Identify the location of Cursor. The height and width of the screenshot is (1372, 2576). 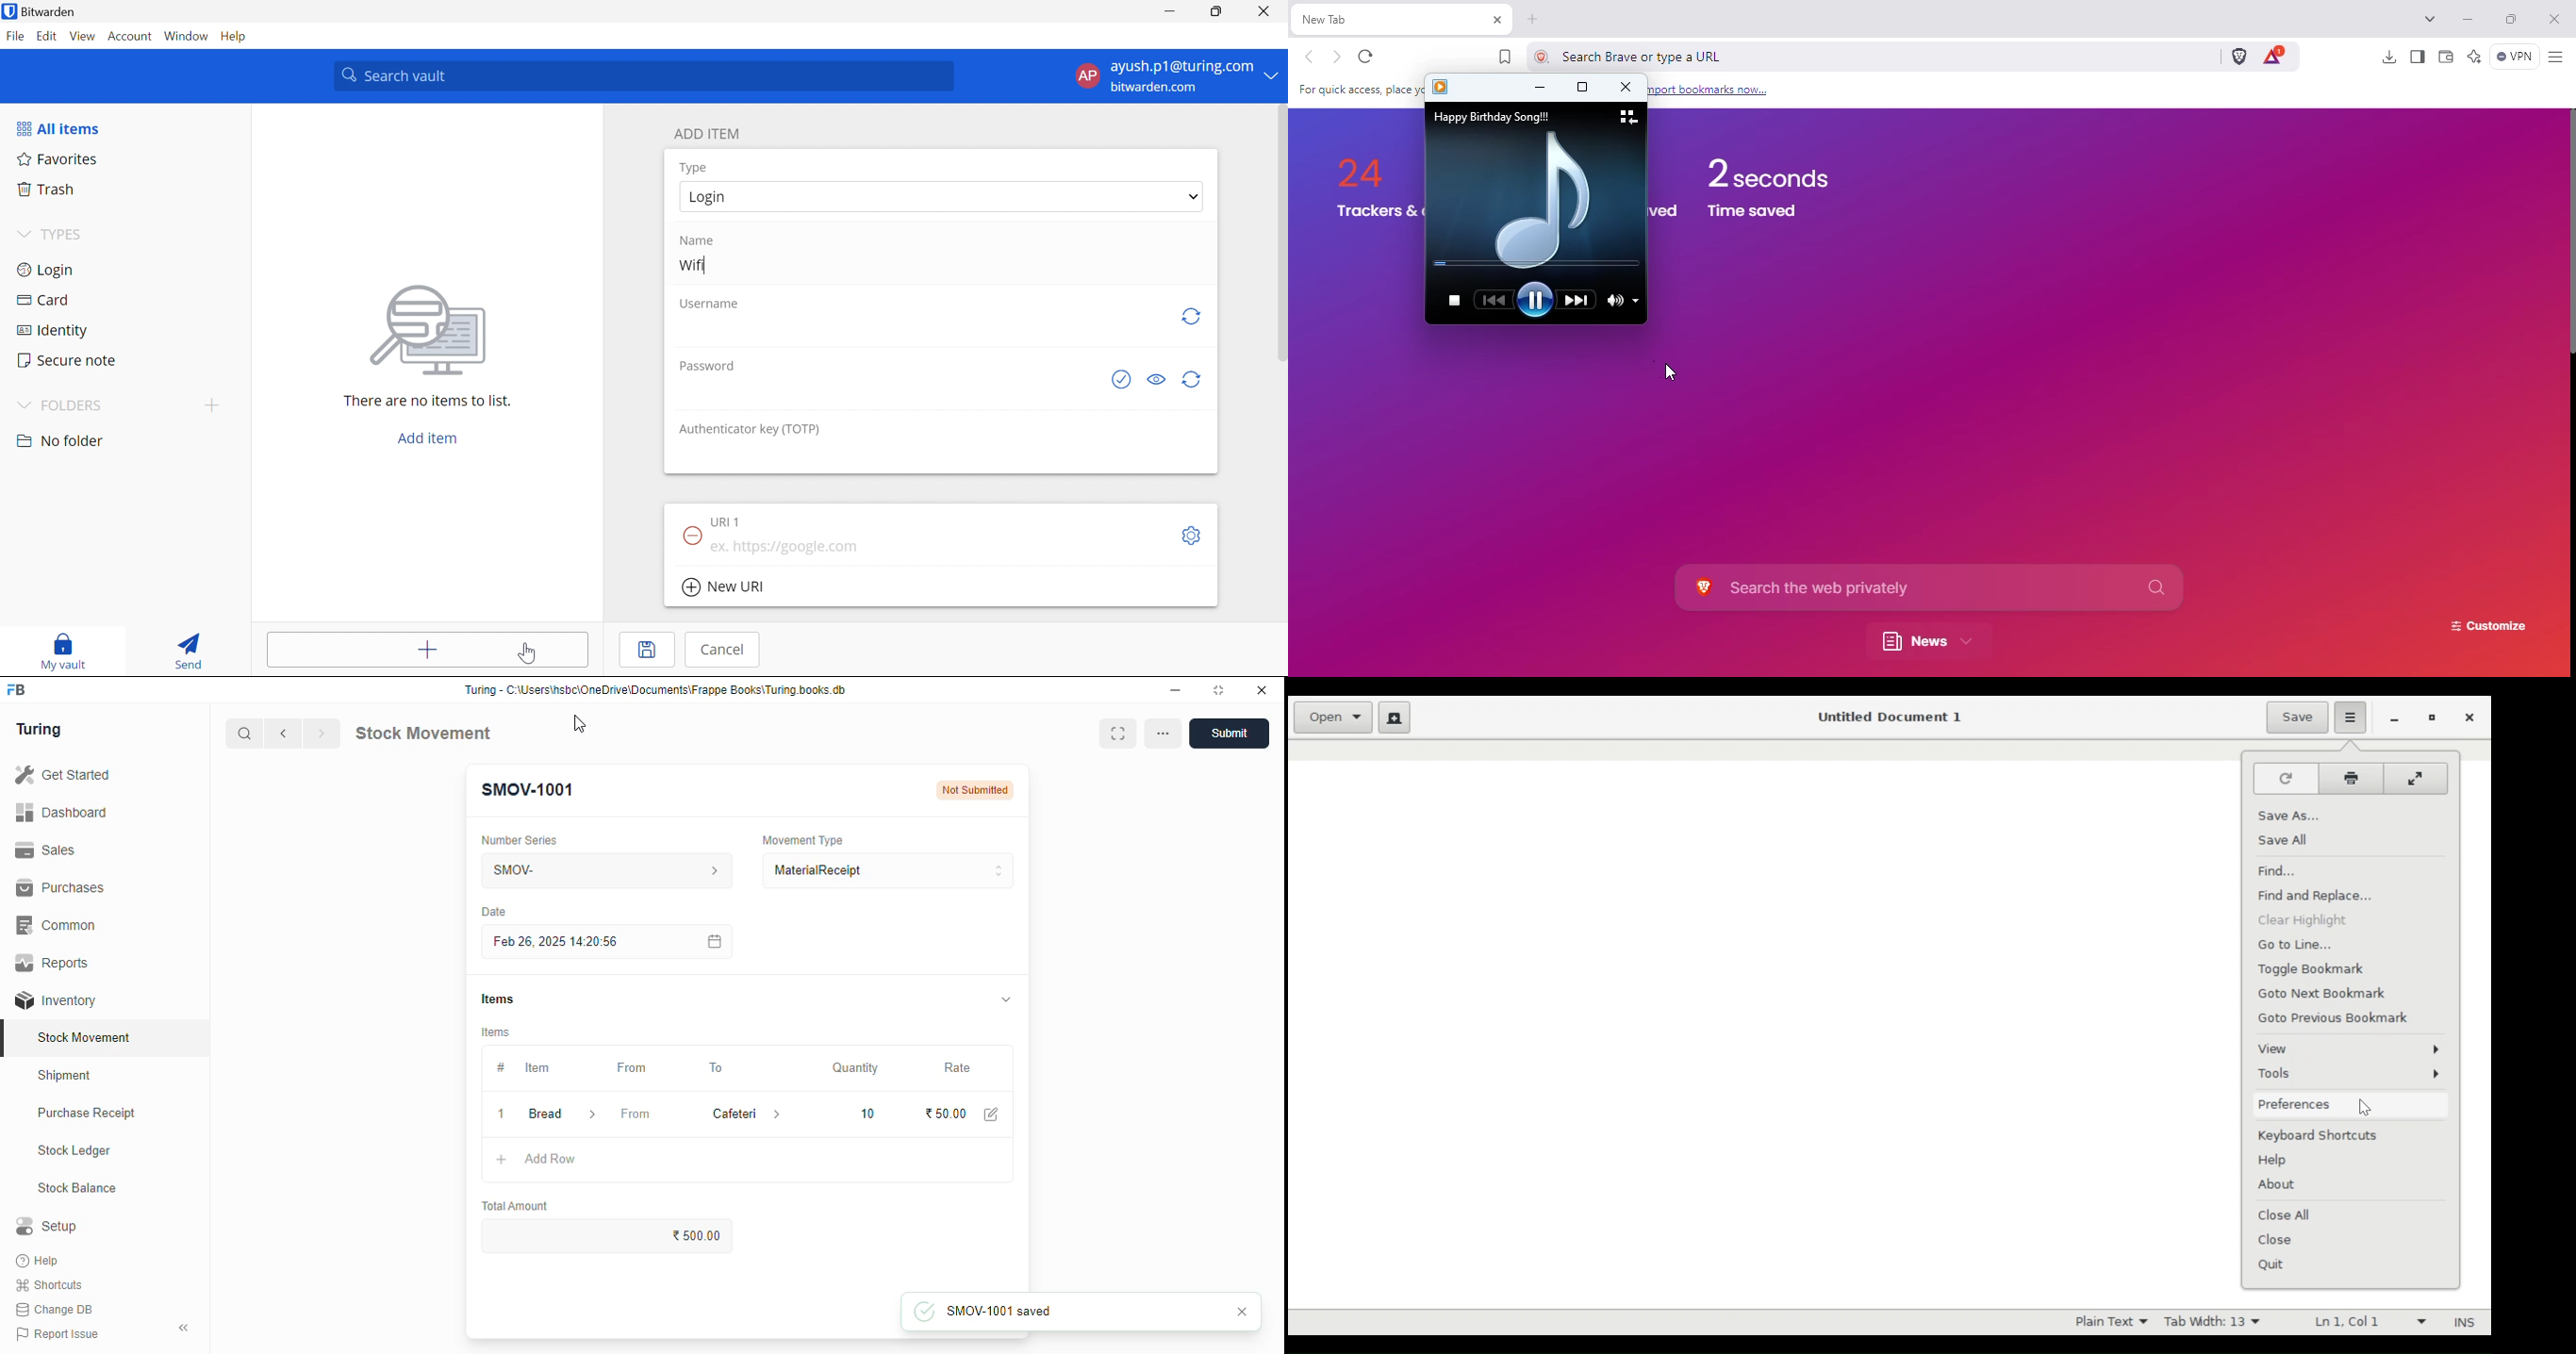
(2365, 1108).